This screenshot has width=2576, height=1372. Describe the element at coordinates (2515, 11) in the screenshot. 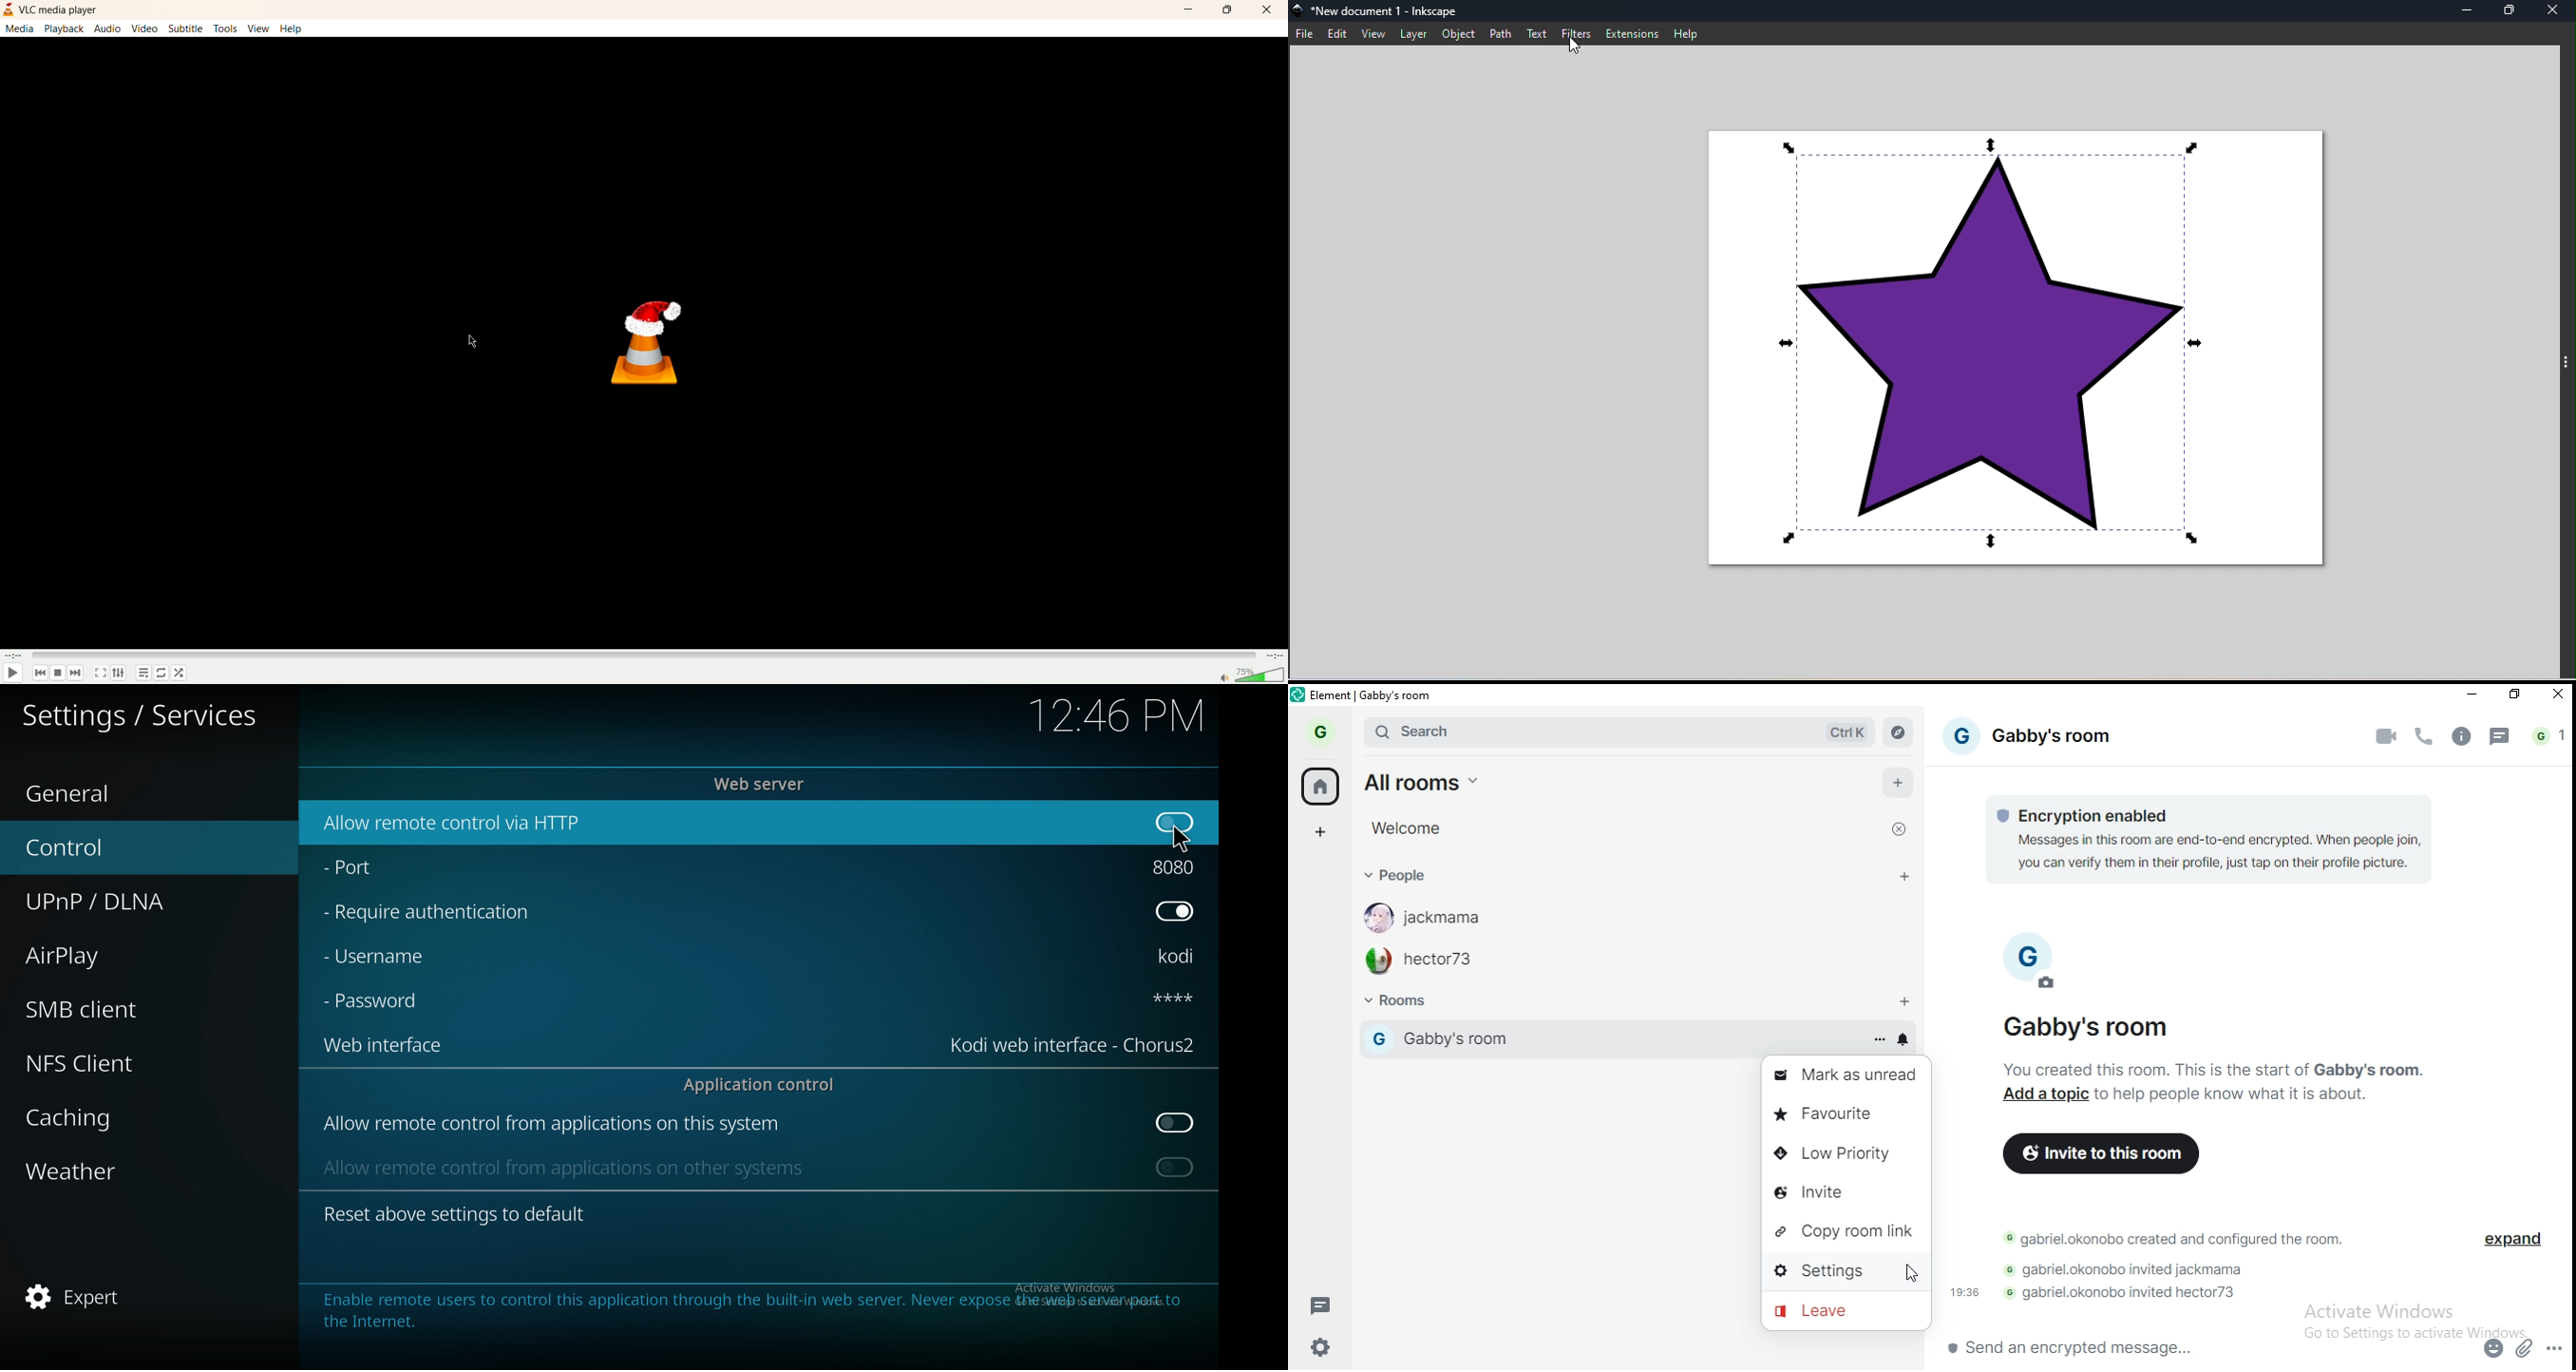

I see `Maximize` at that location.